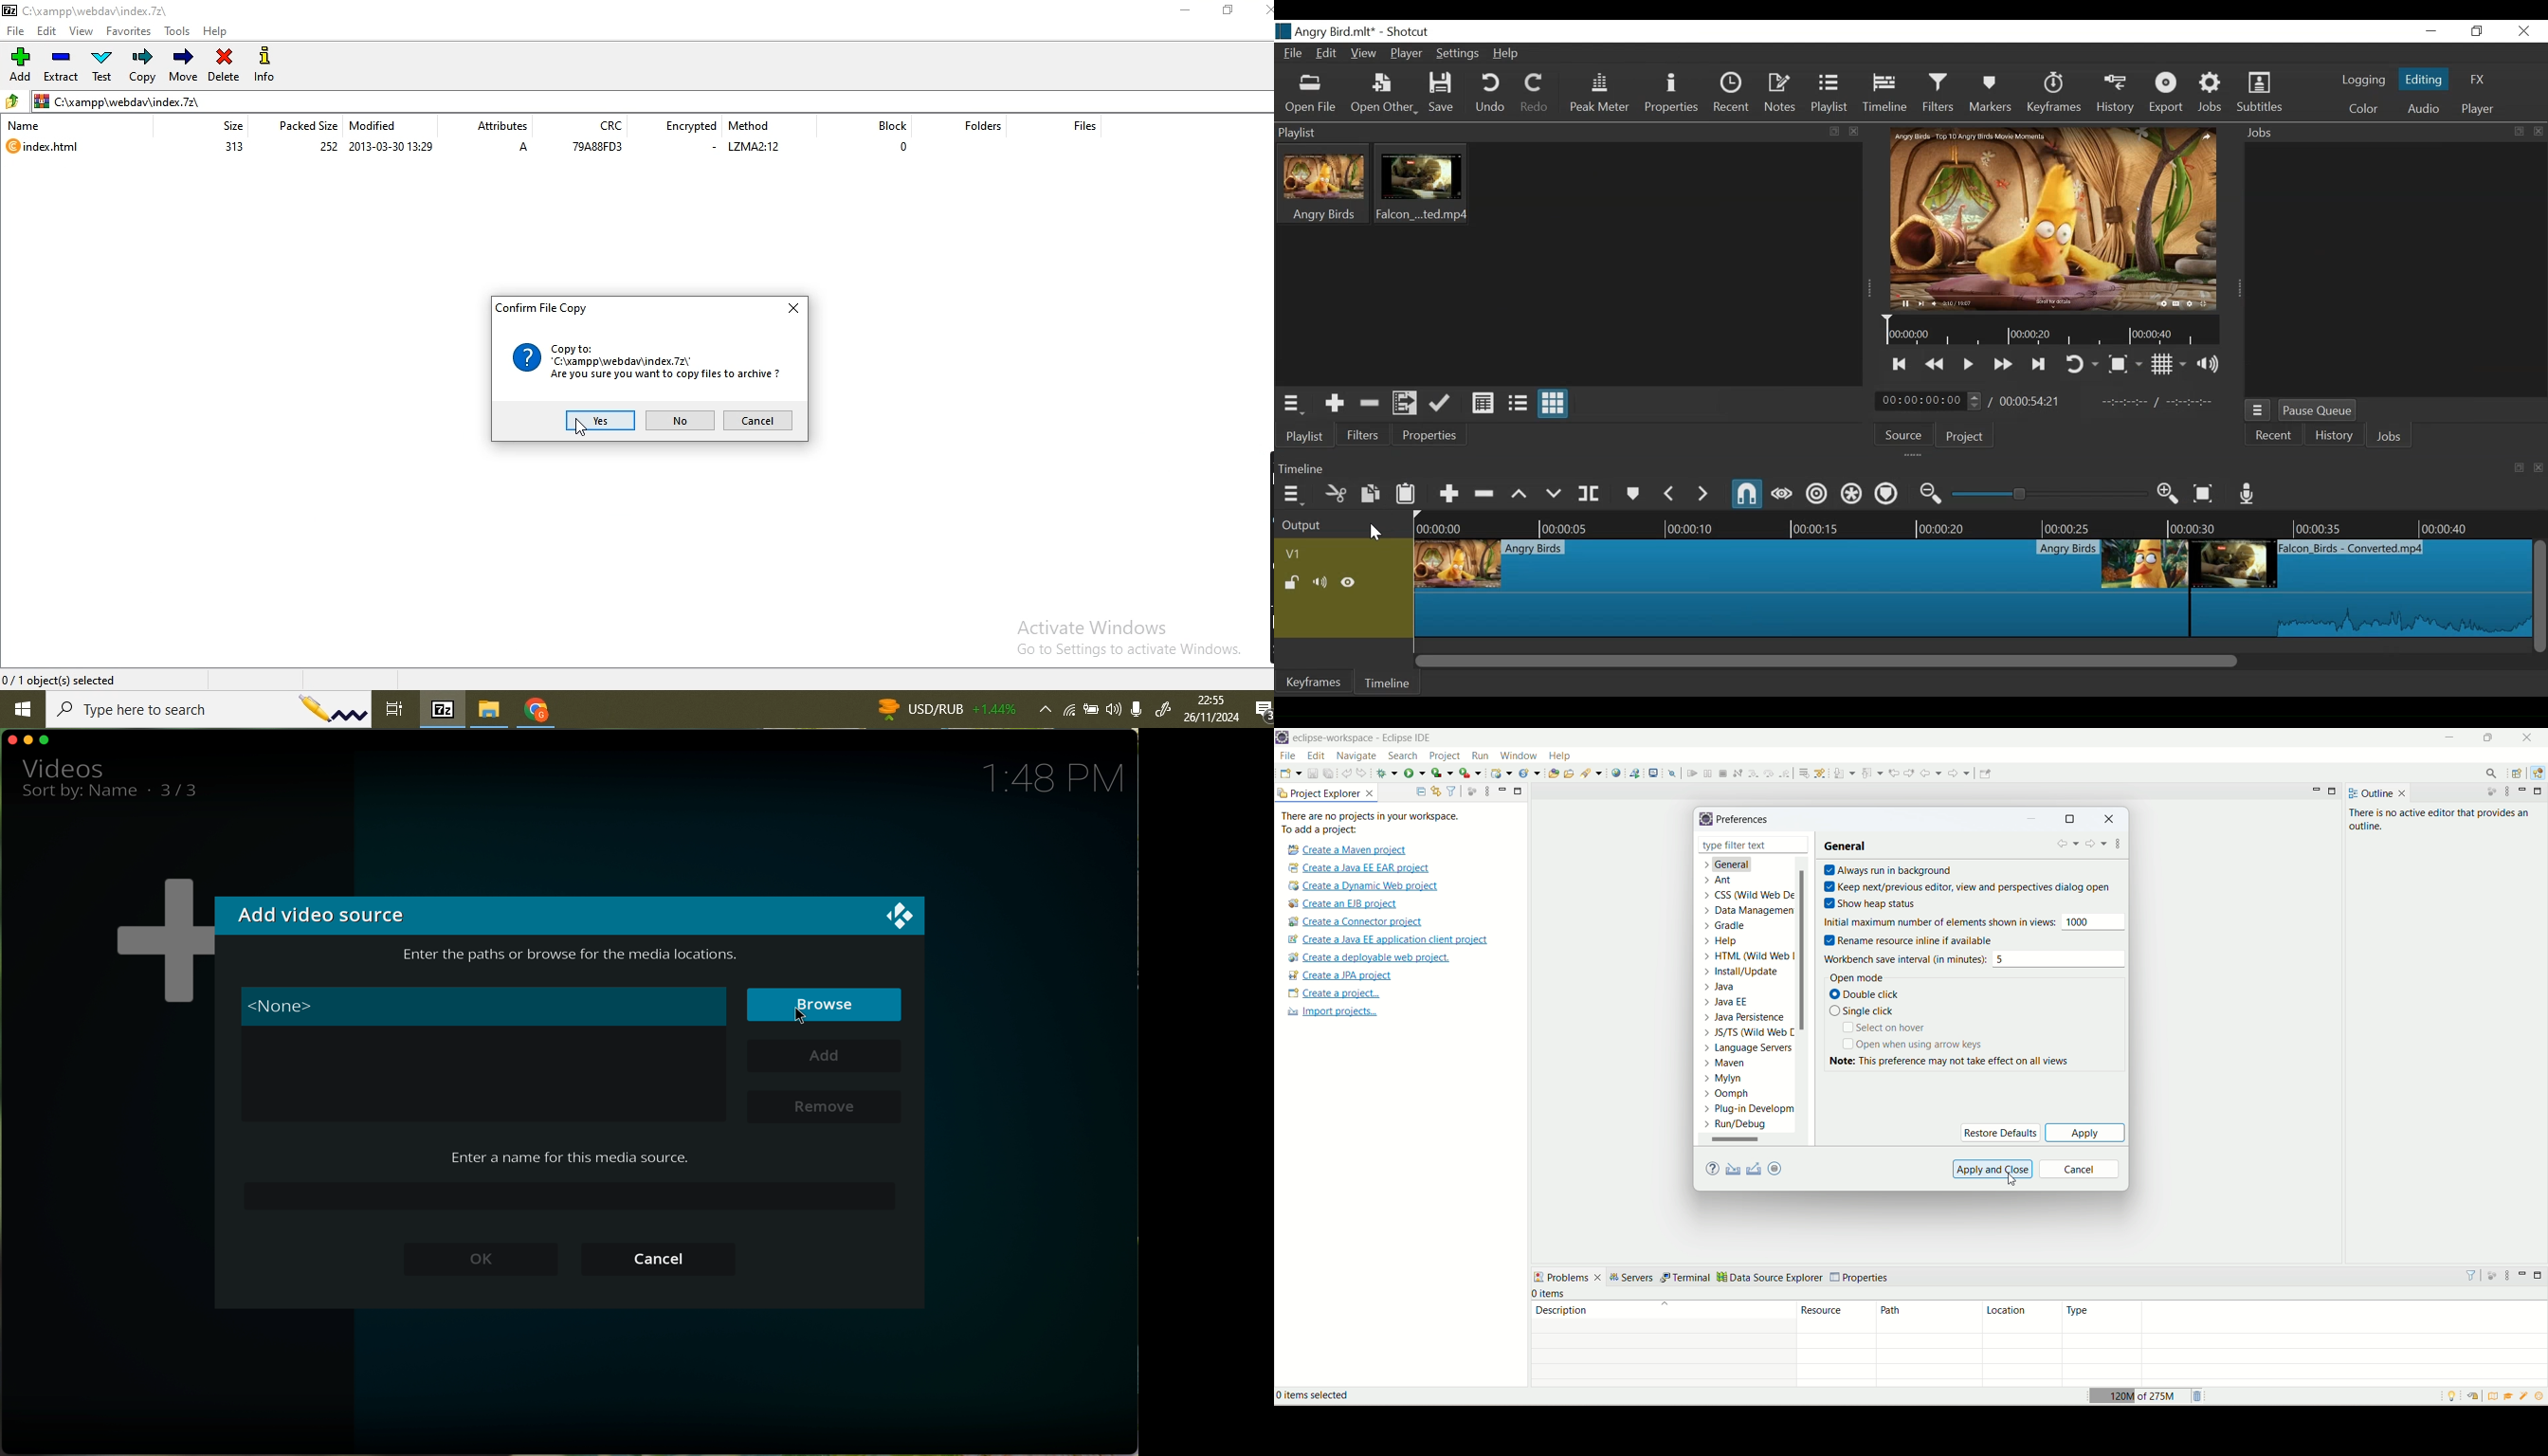 This screenshot has width=2548, height=1456. What do you see at coordinates (1364, 435) in the screenshot?
I see `Filter` at bounding box center [1364, 435].